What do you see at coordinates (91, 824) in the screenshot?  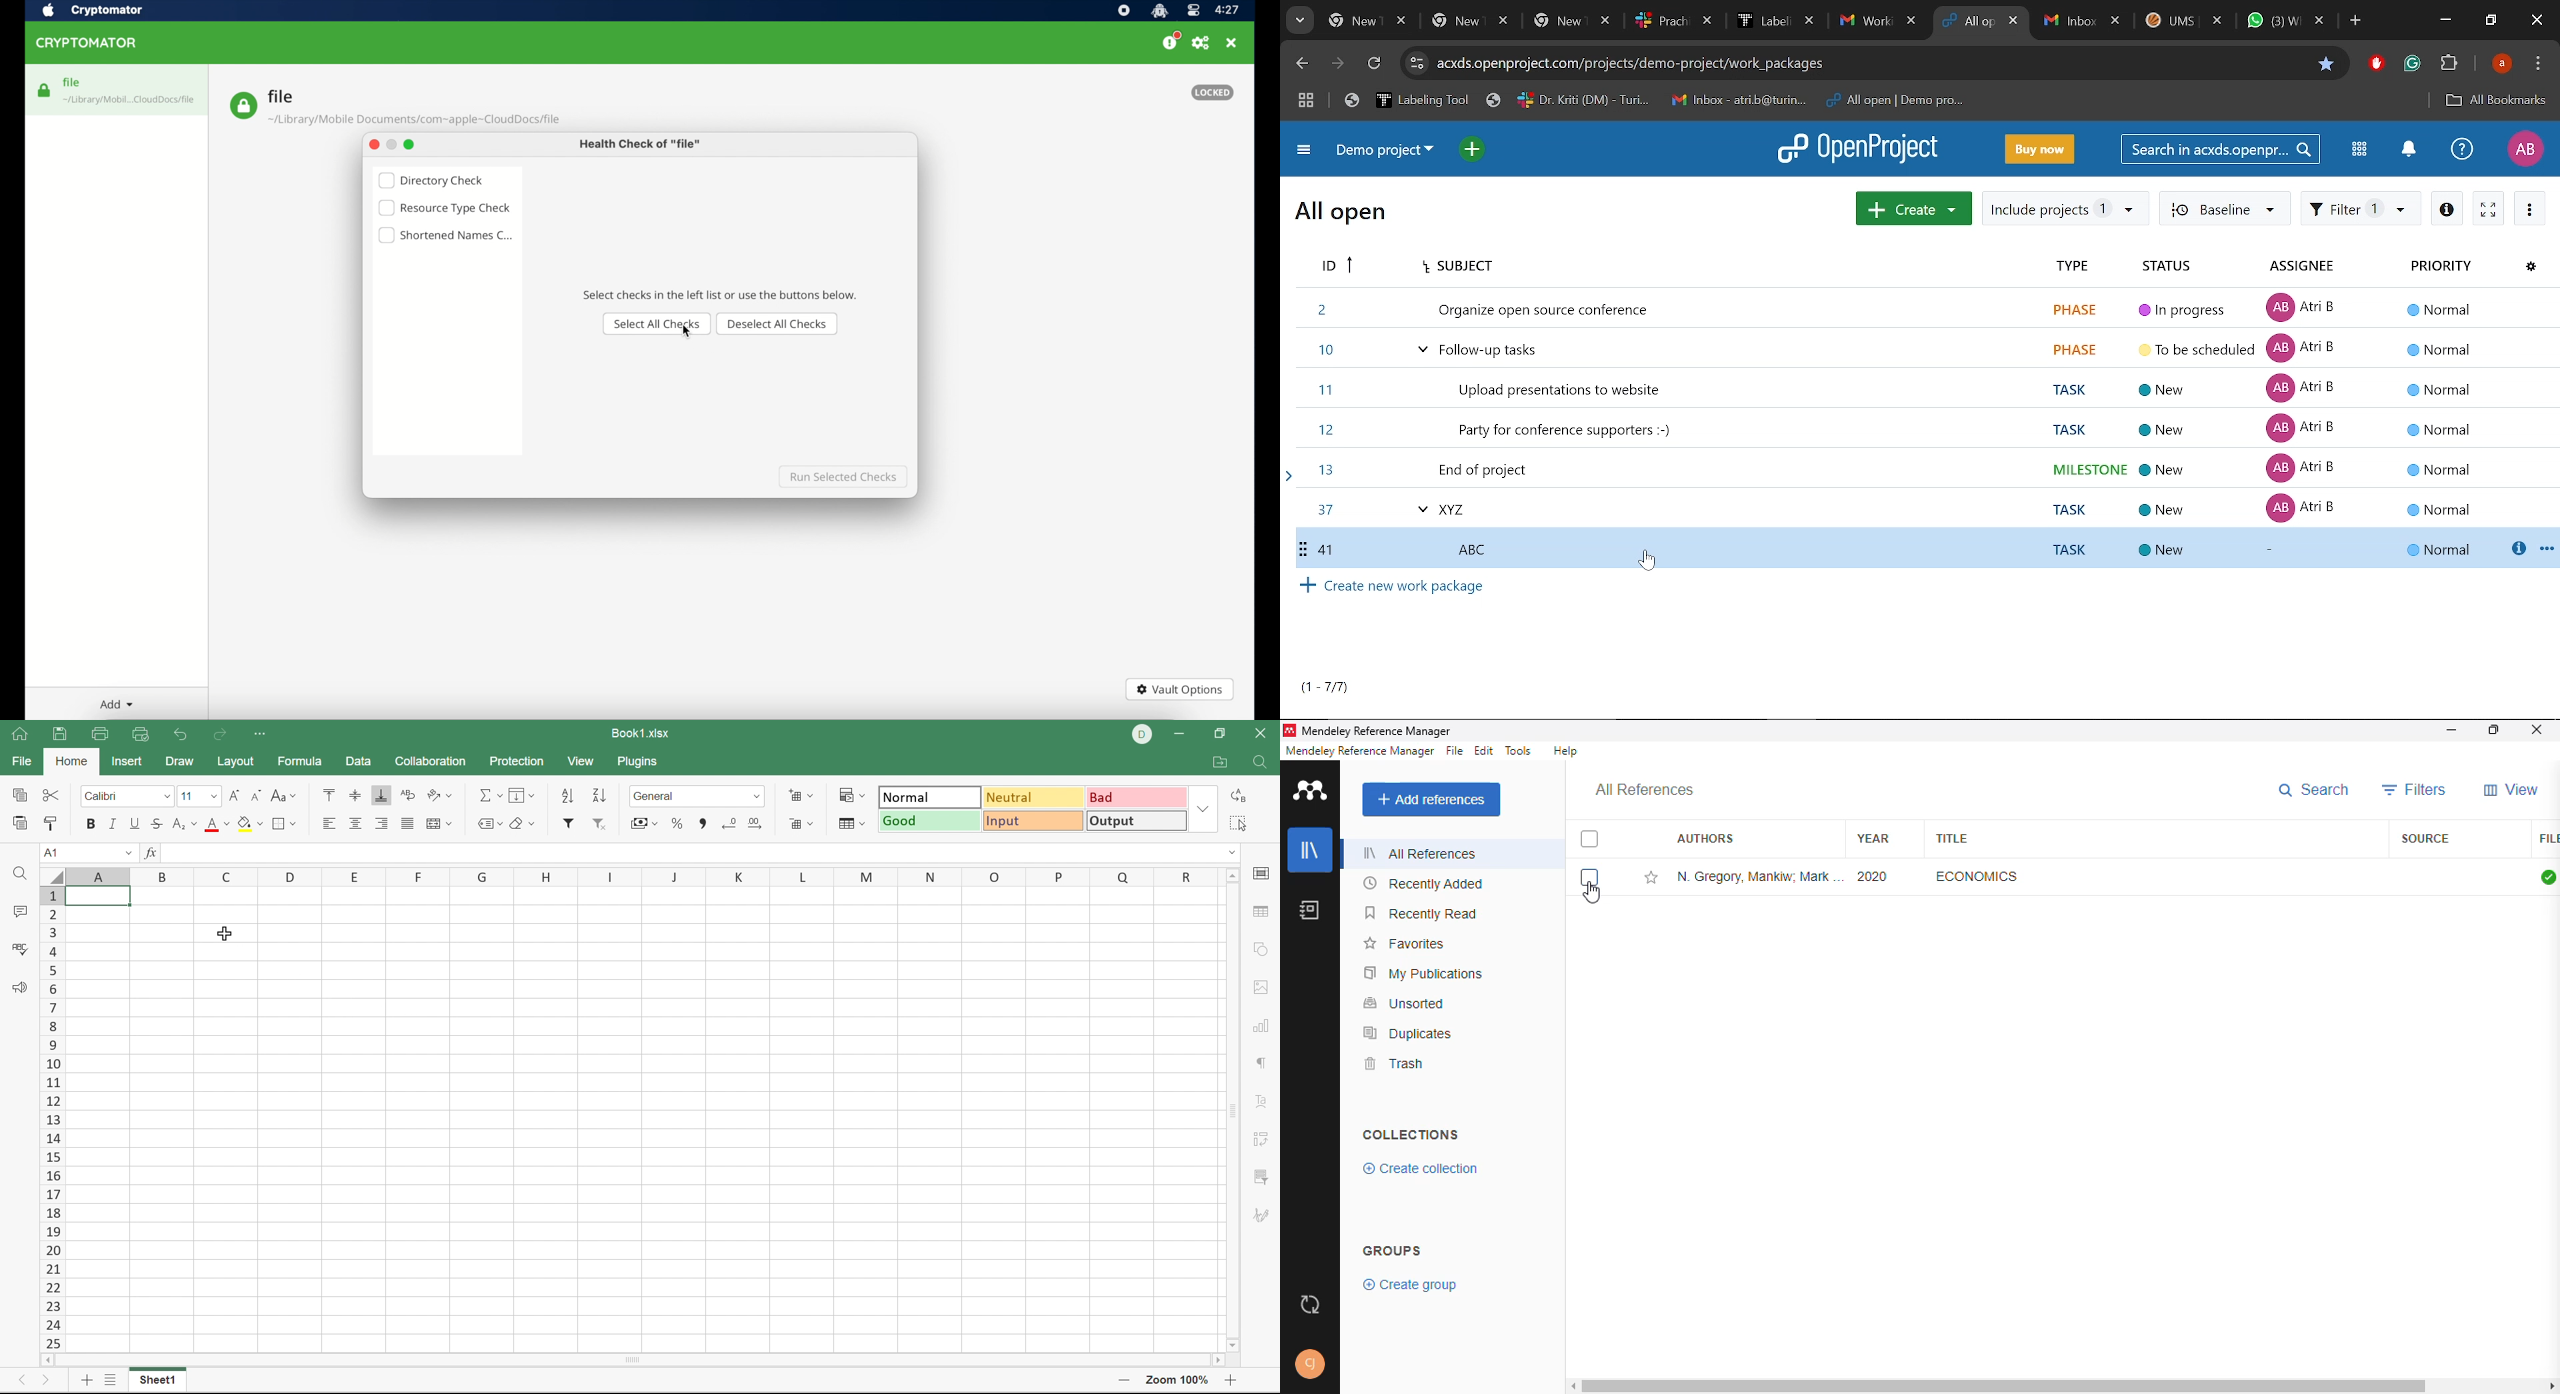 I see `Bold` at bounding box center [91, 824].